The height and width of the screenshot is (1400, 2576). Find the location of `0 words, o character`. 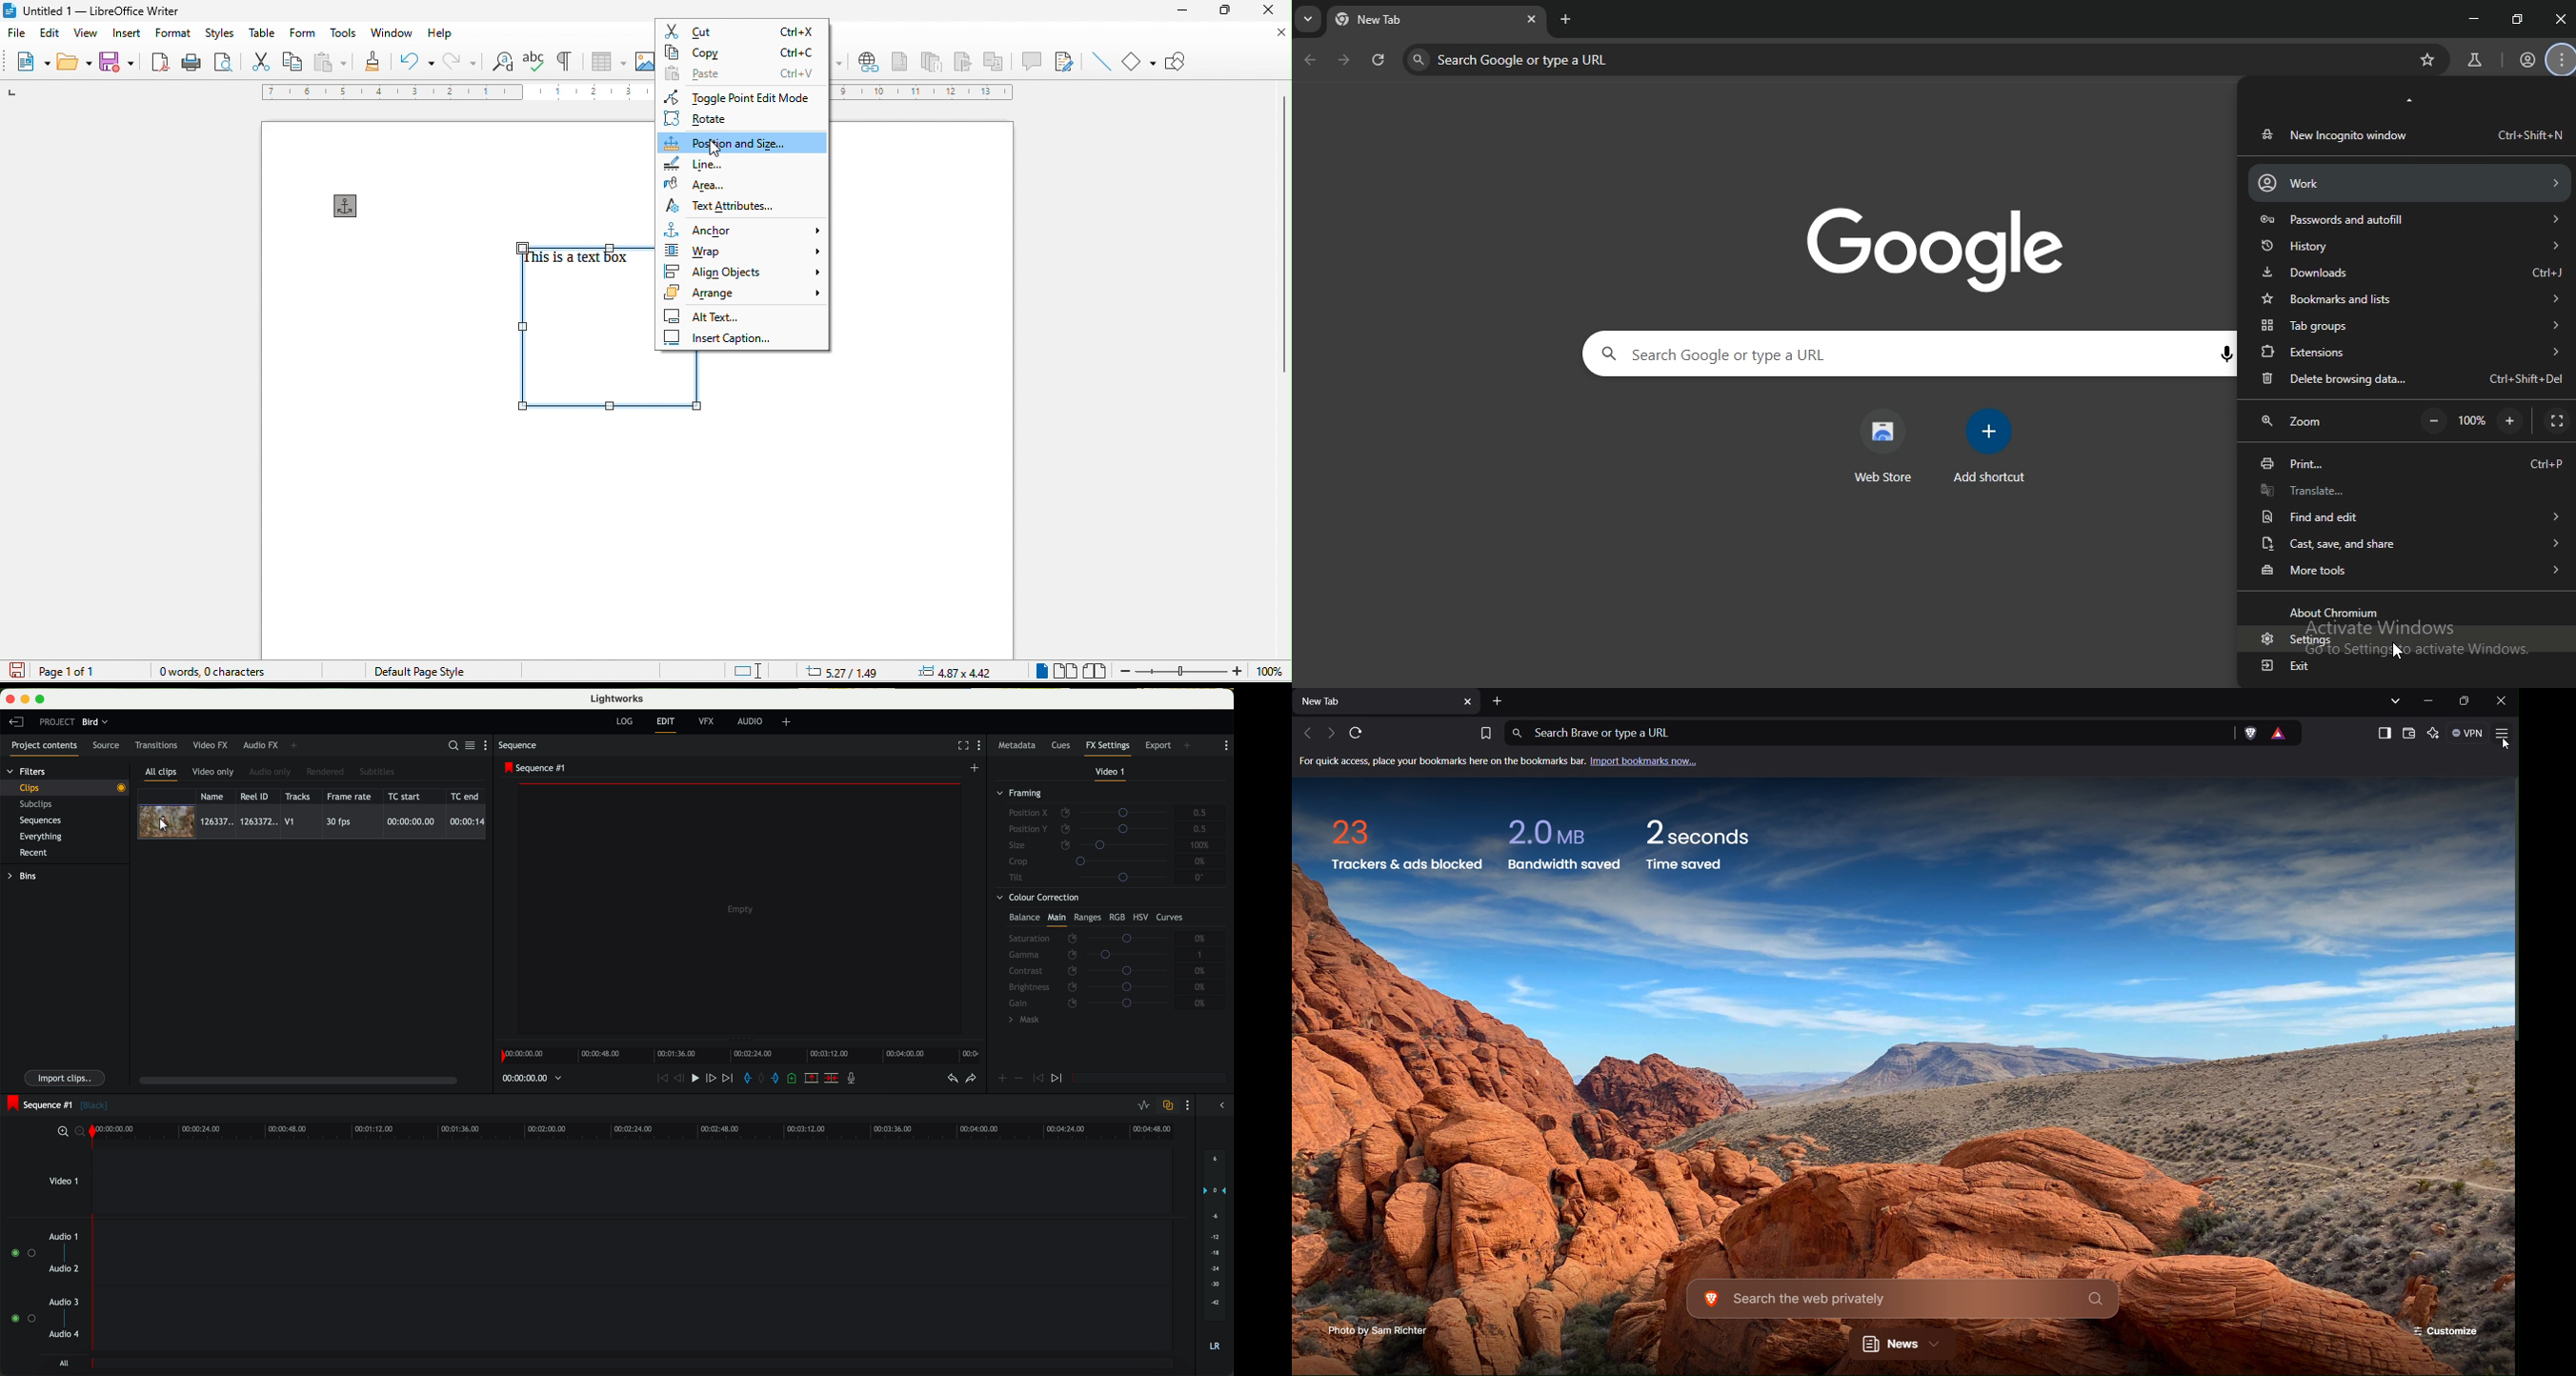

0 words, o character is located at coordinates (233, 674).